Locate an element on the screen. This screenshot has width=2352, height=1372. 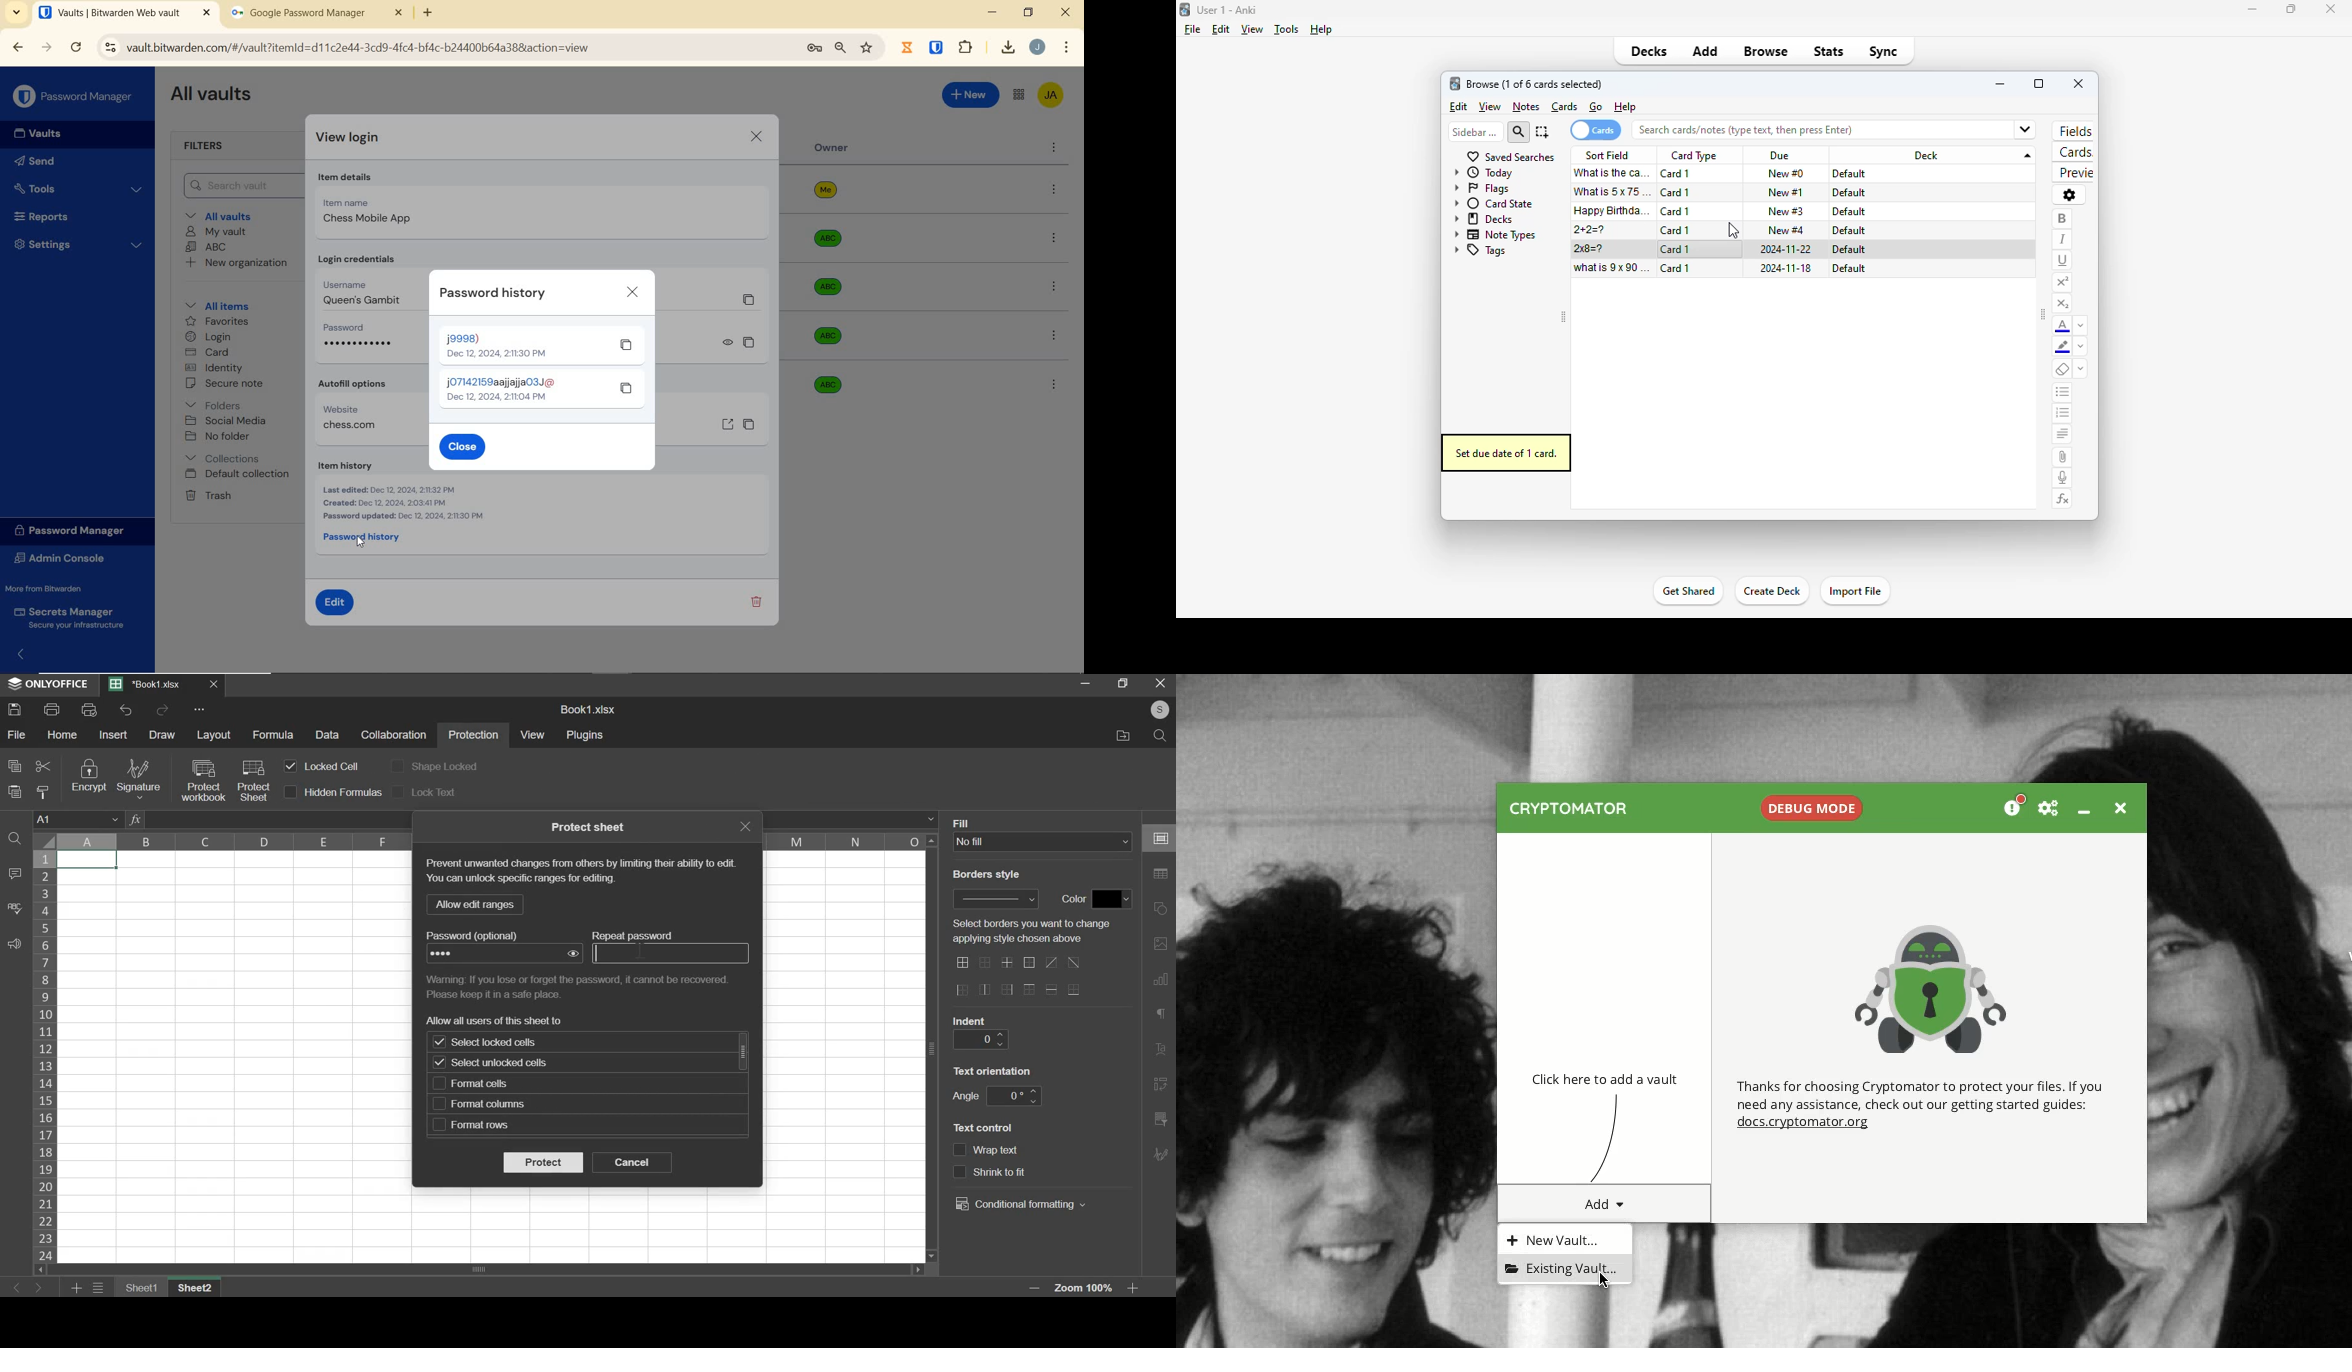
unordered list is located at coordinates (2063, 393).